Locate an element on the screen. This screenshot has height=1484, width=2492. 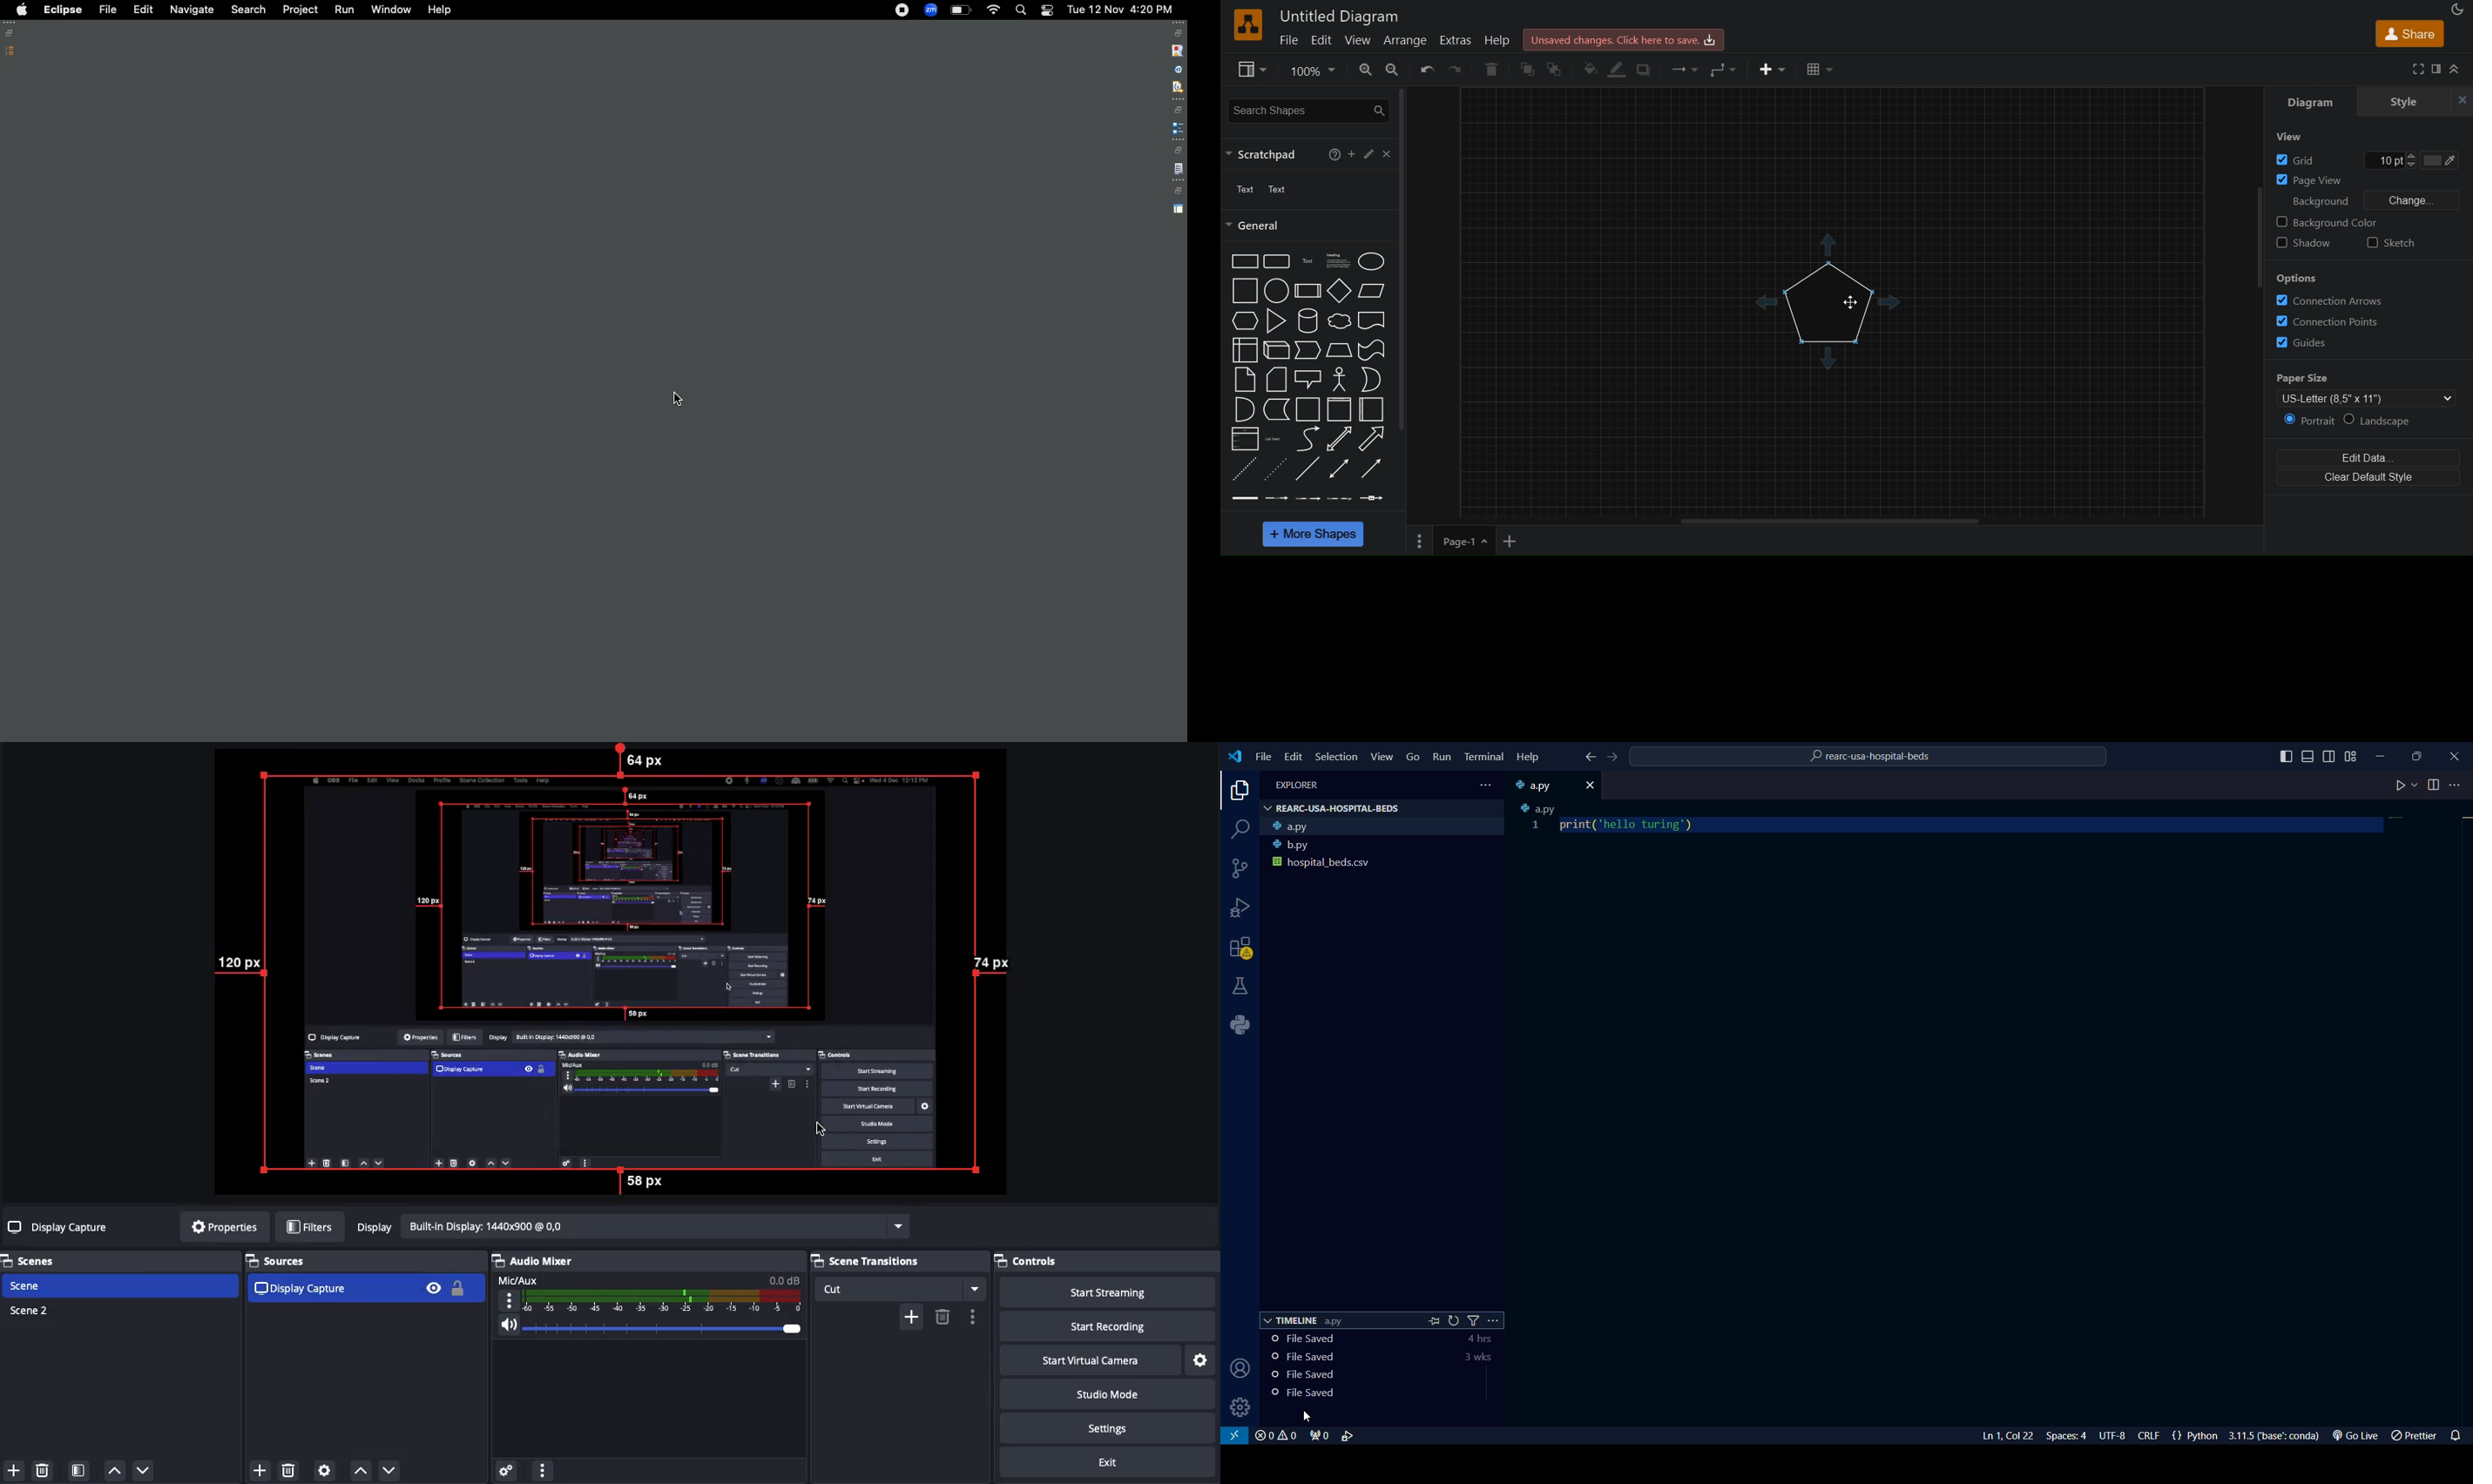
move right  is located at coordinates (1893, 301).